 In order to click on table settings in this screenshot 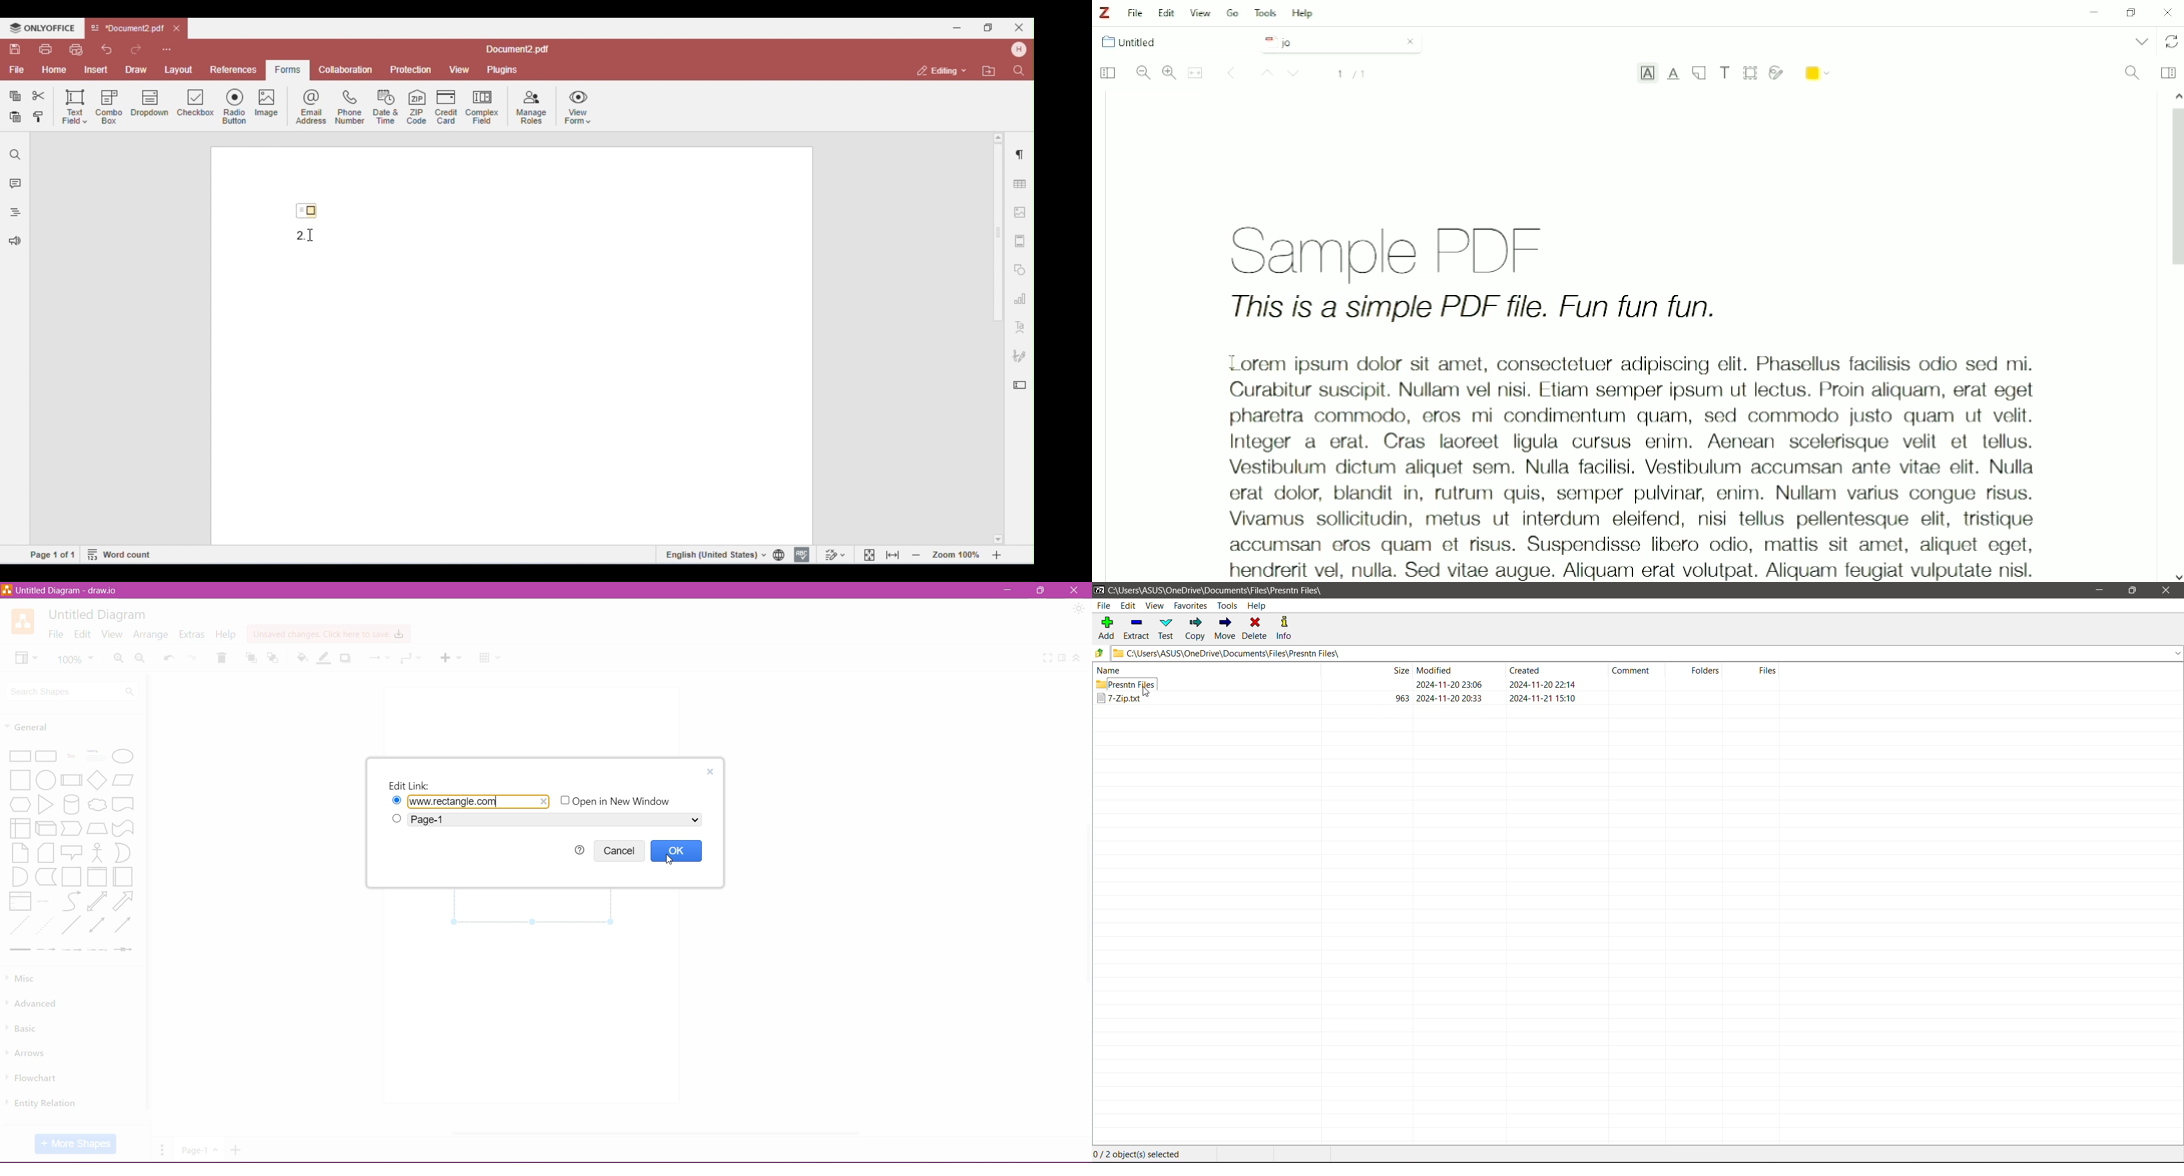, I will do `click(1019, 182)`.